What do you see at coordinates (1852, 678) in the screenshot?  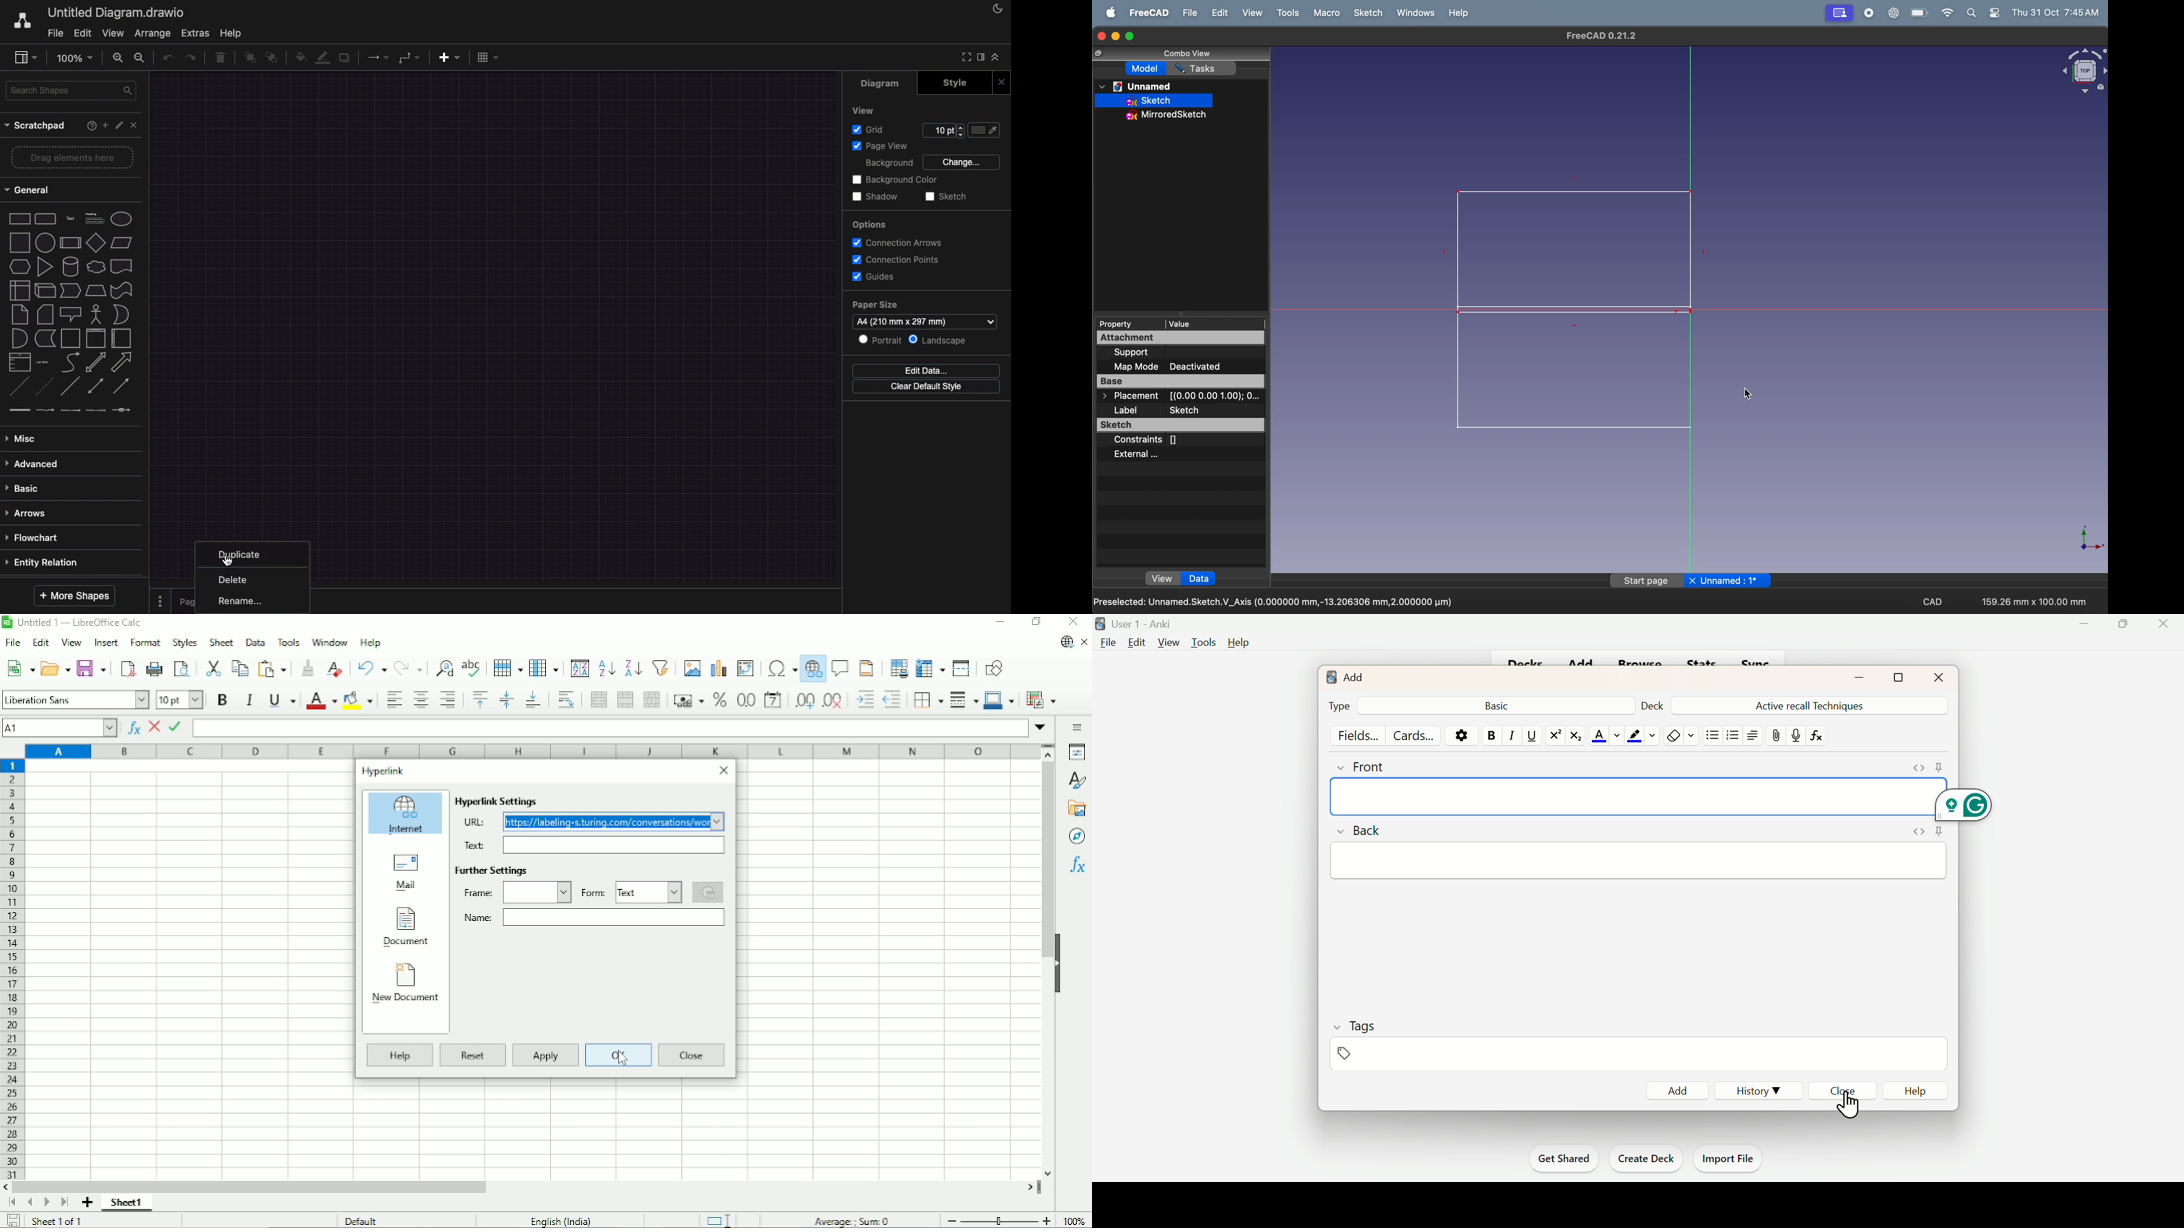 I see `minimise` at bounding box center [1852, 678].